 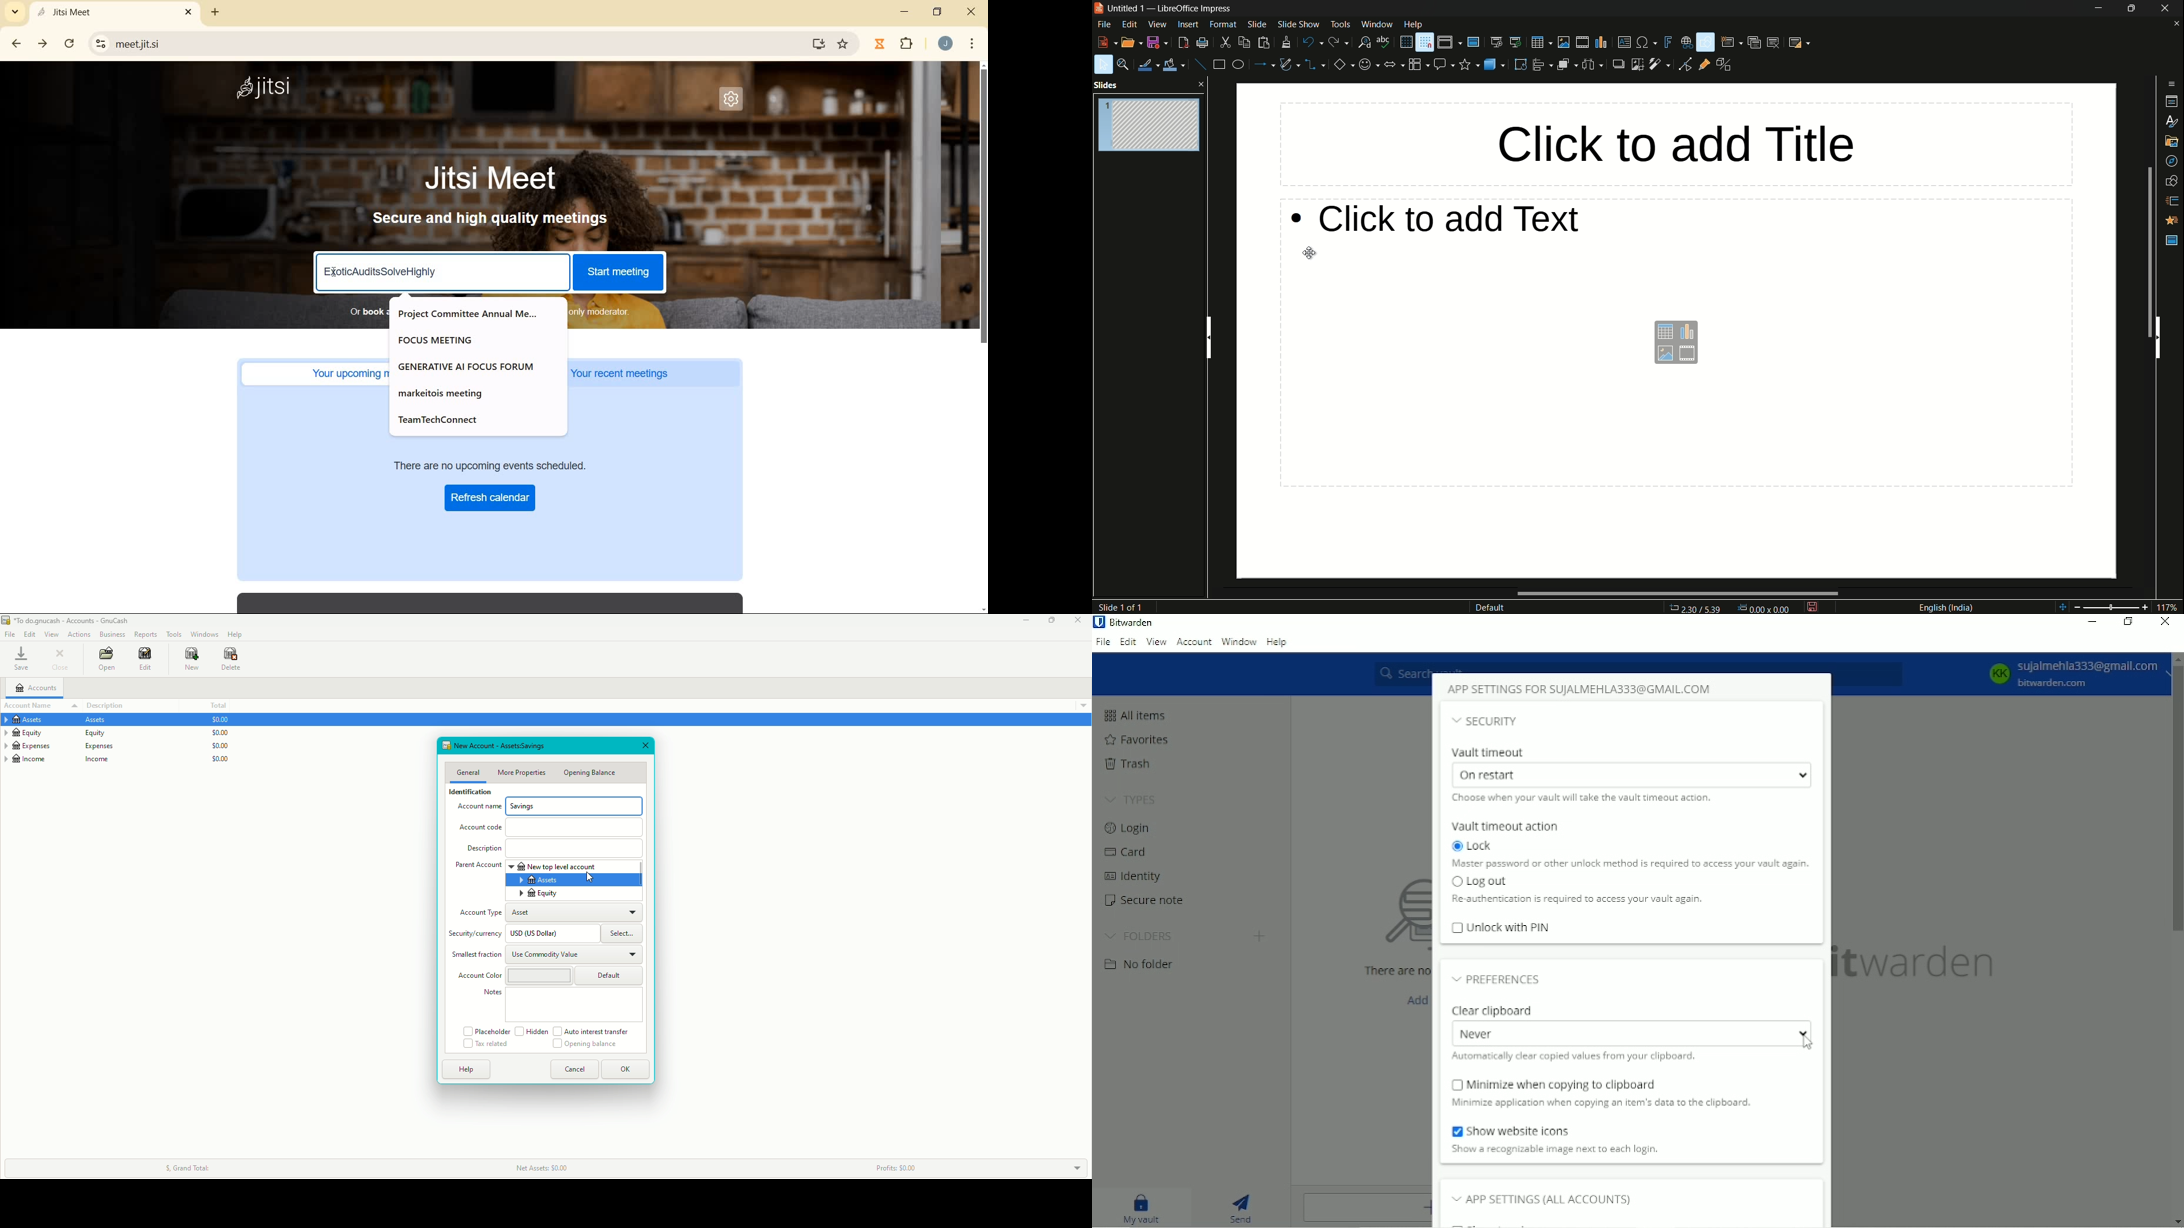 I want to click on insert chart, so click(x=1687, y=332).